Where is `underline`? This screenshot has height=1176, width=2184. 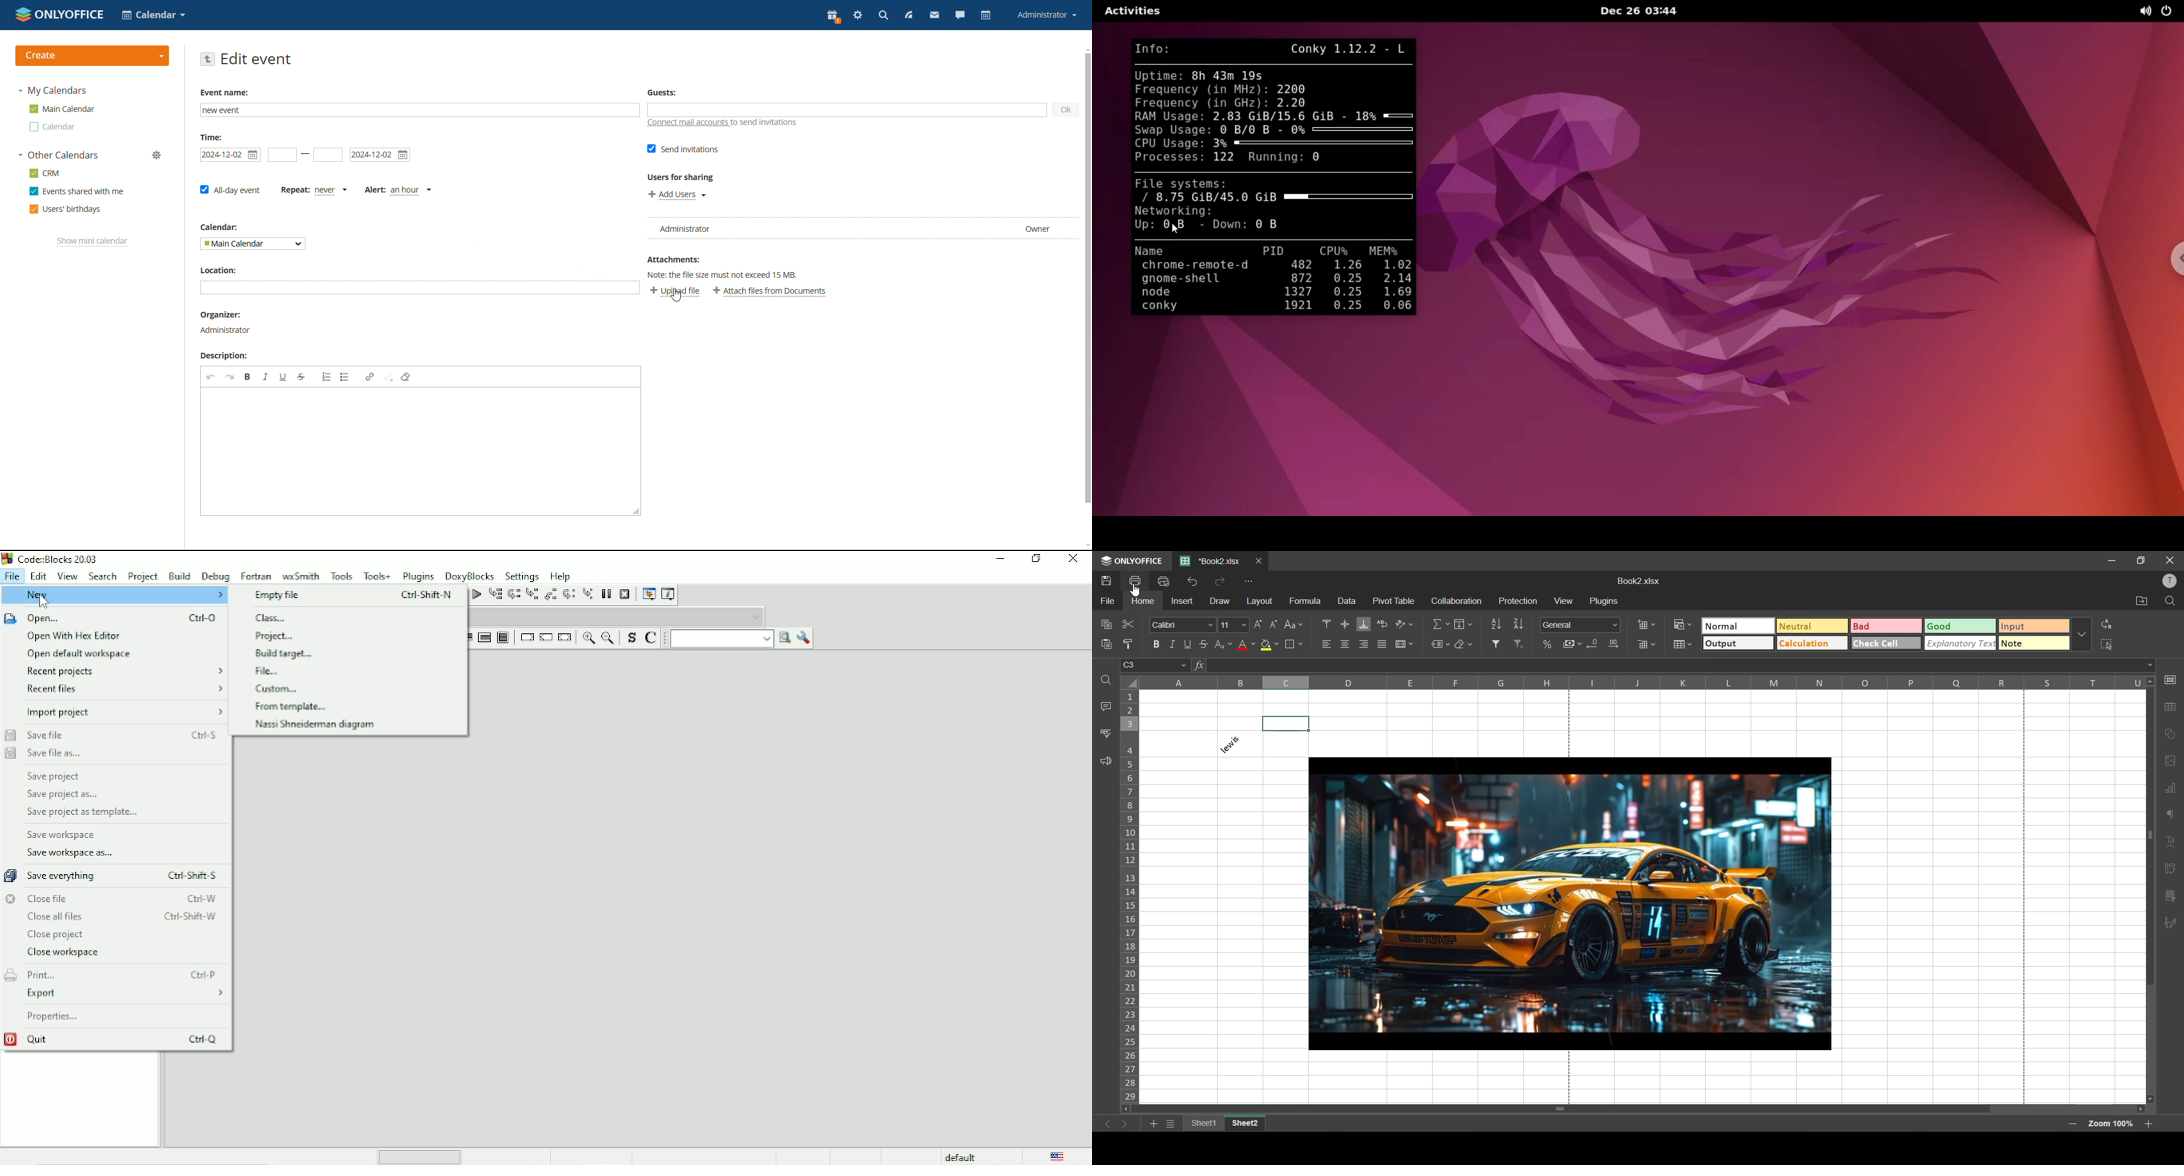 underline is located at coordinates (1191, 644).